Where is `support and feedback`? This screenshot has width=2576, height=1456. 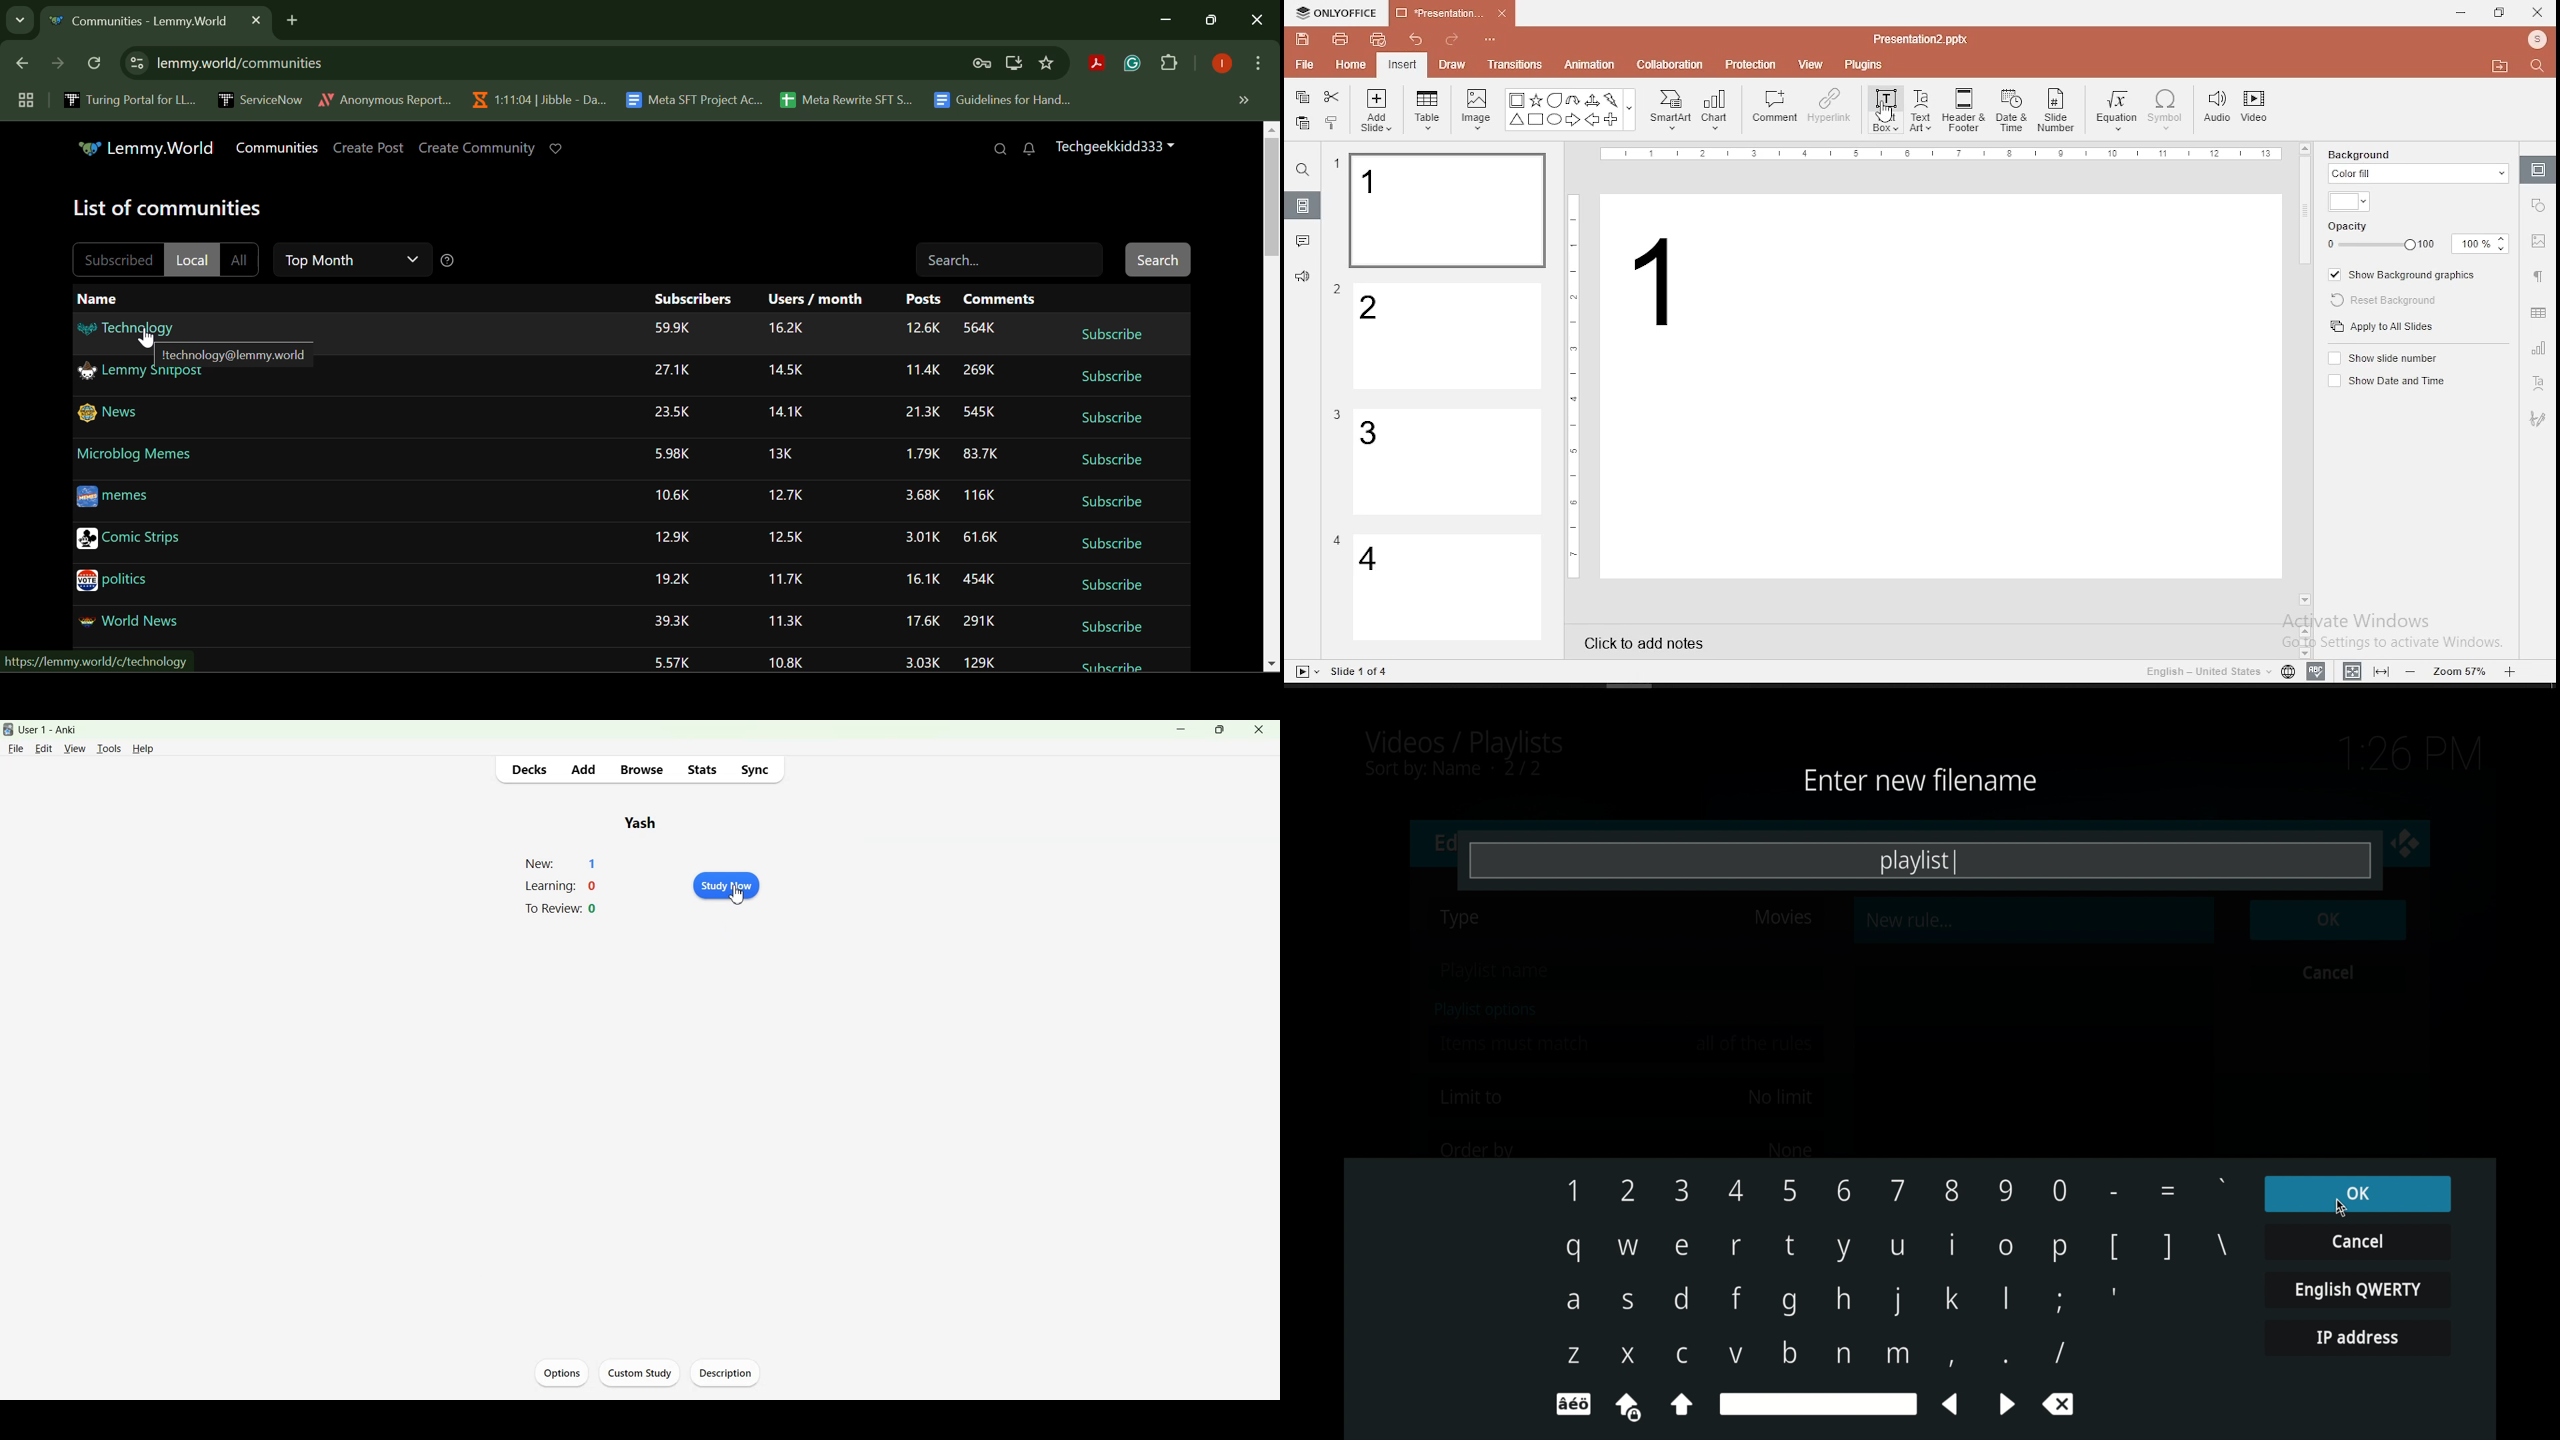 support and feedback is located at coordinates (1302, 279).